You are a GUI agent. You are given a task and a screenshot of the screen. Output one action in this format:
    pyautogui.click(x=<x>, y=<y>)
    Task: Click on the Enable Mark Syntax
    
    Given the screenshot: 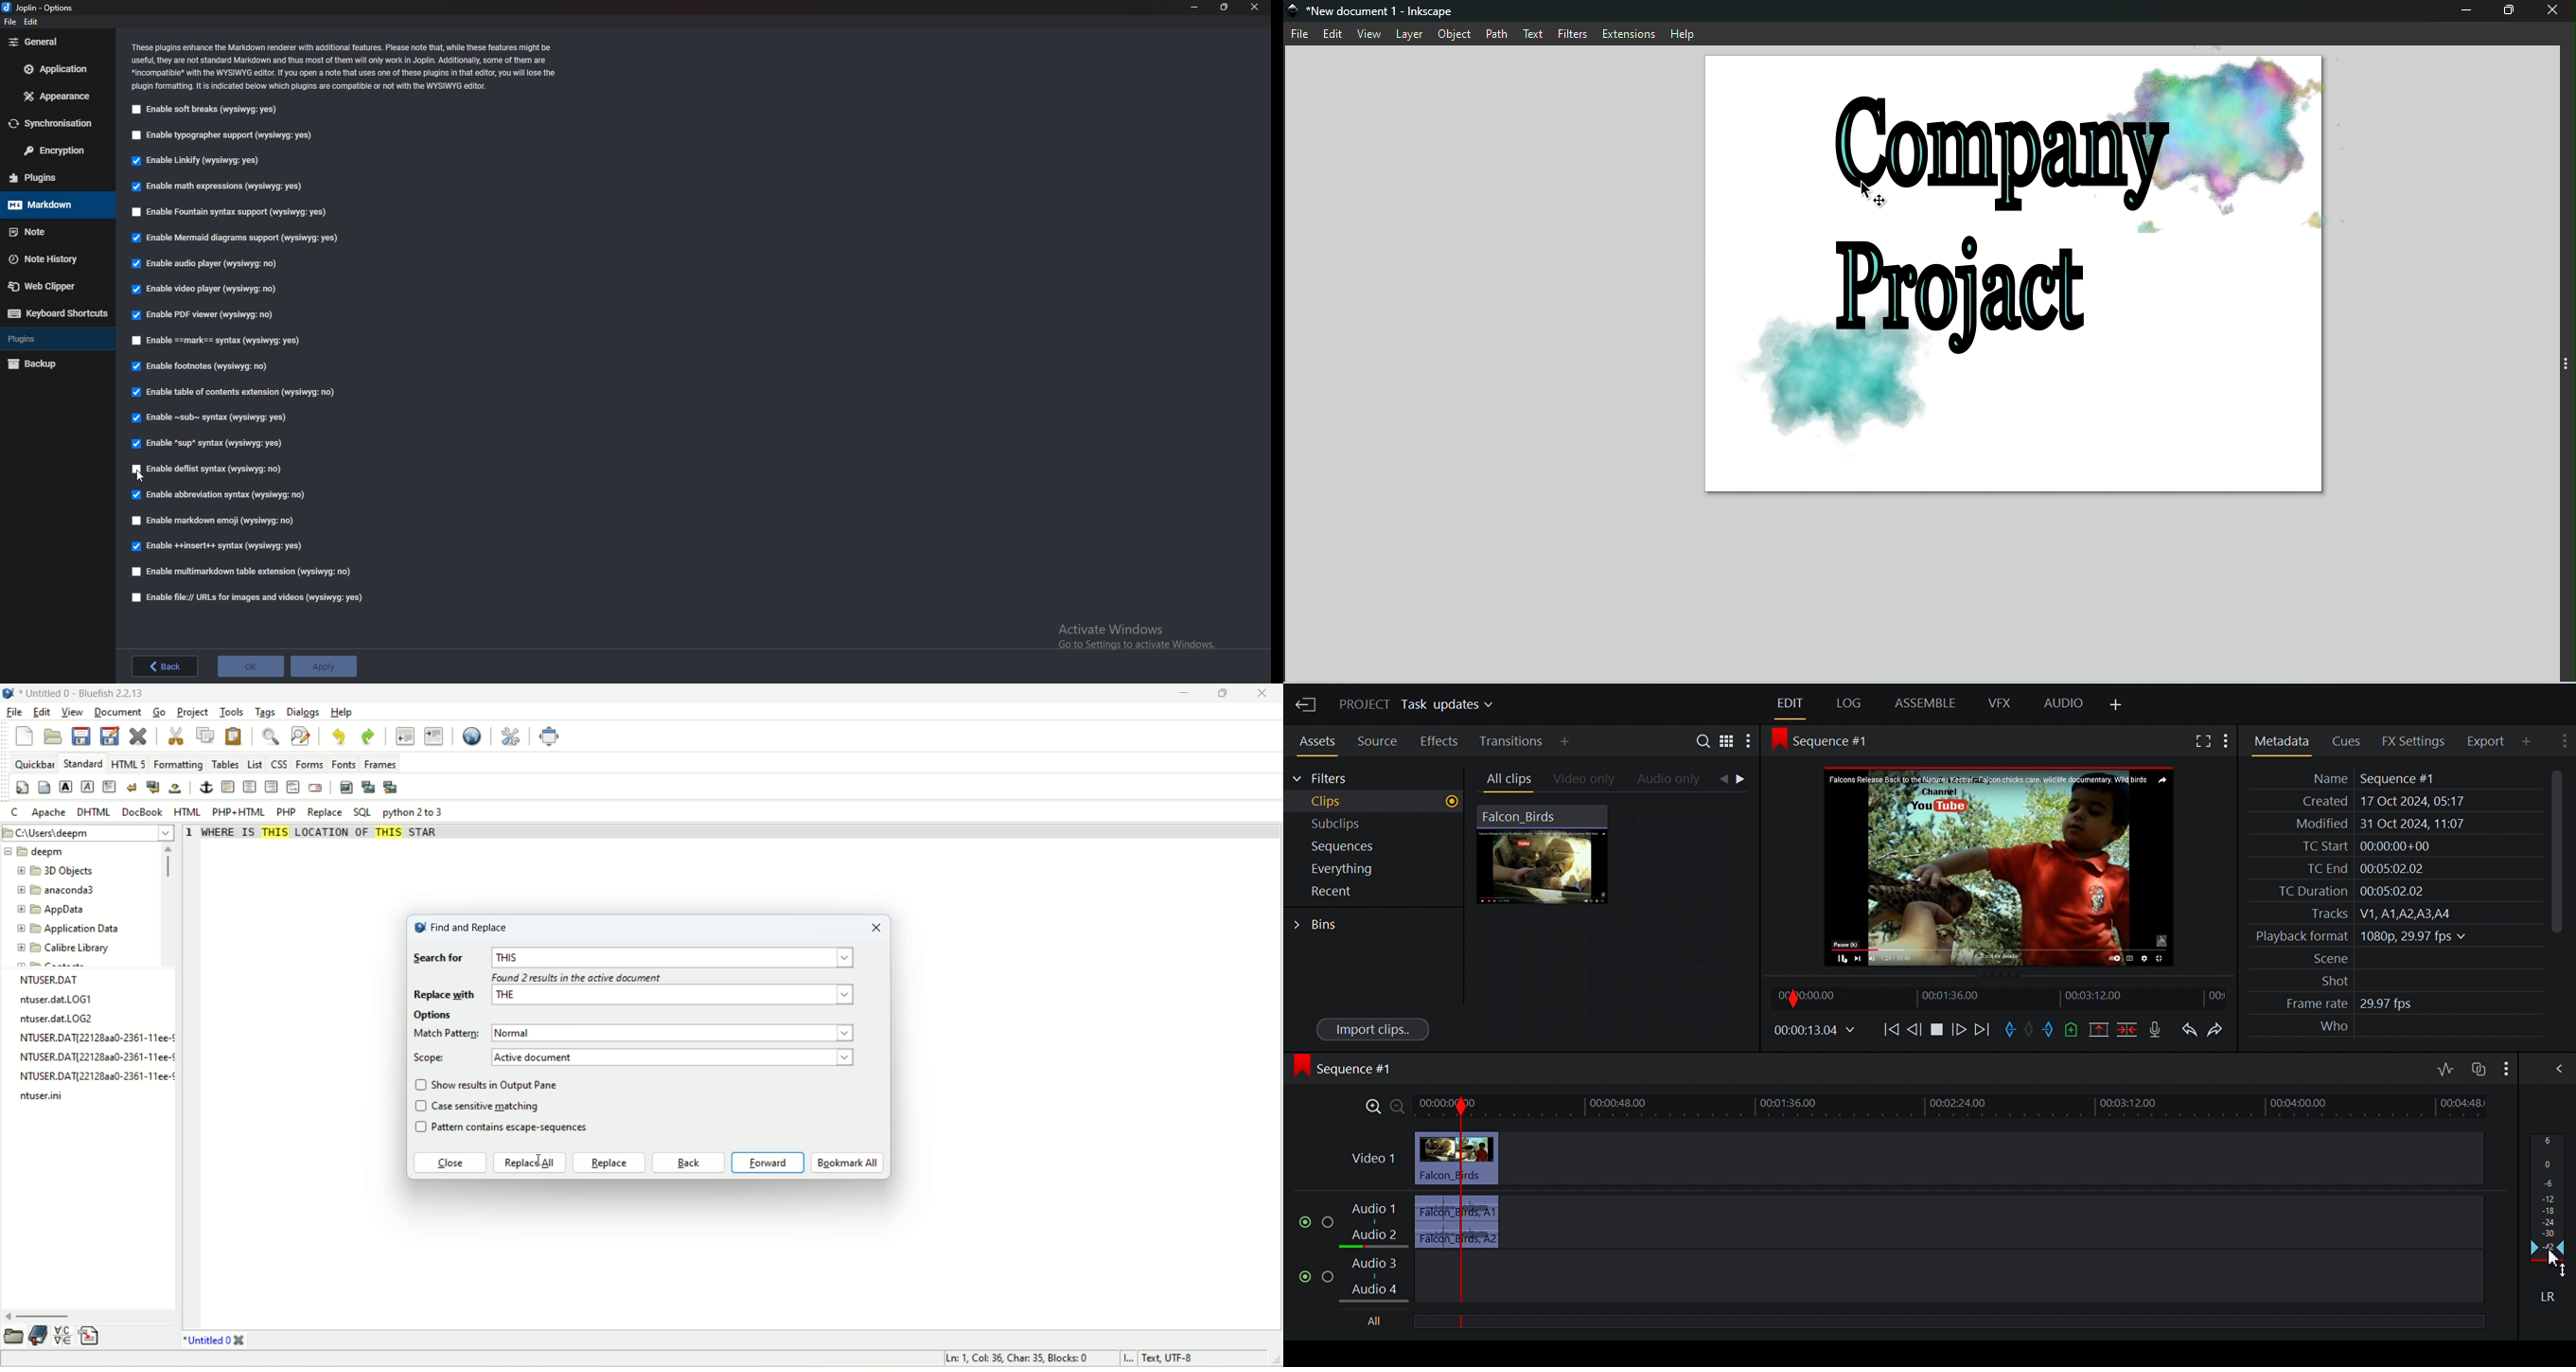 What is the action you would take?
    pyautogui.click(x=226, y=341)
    